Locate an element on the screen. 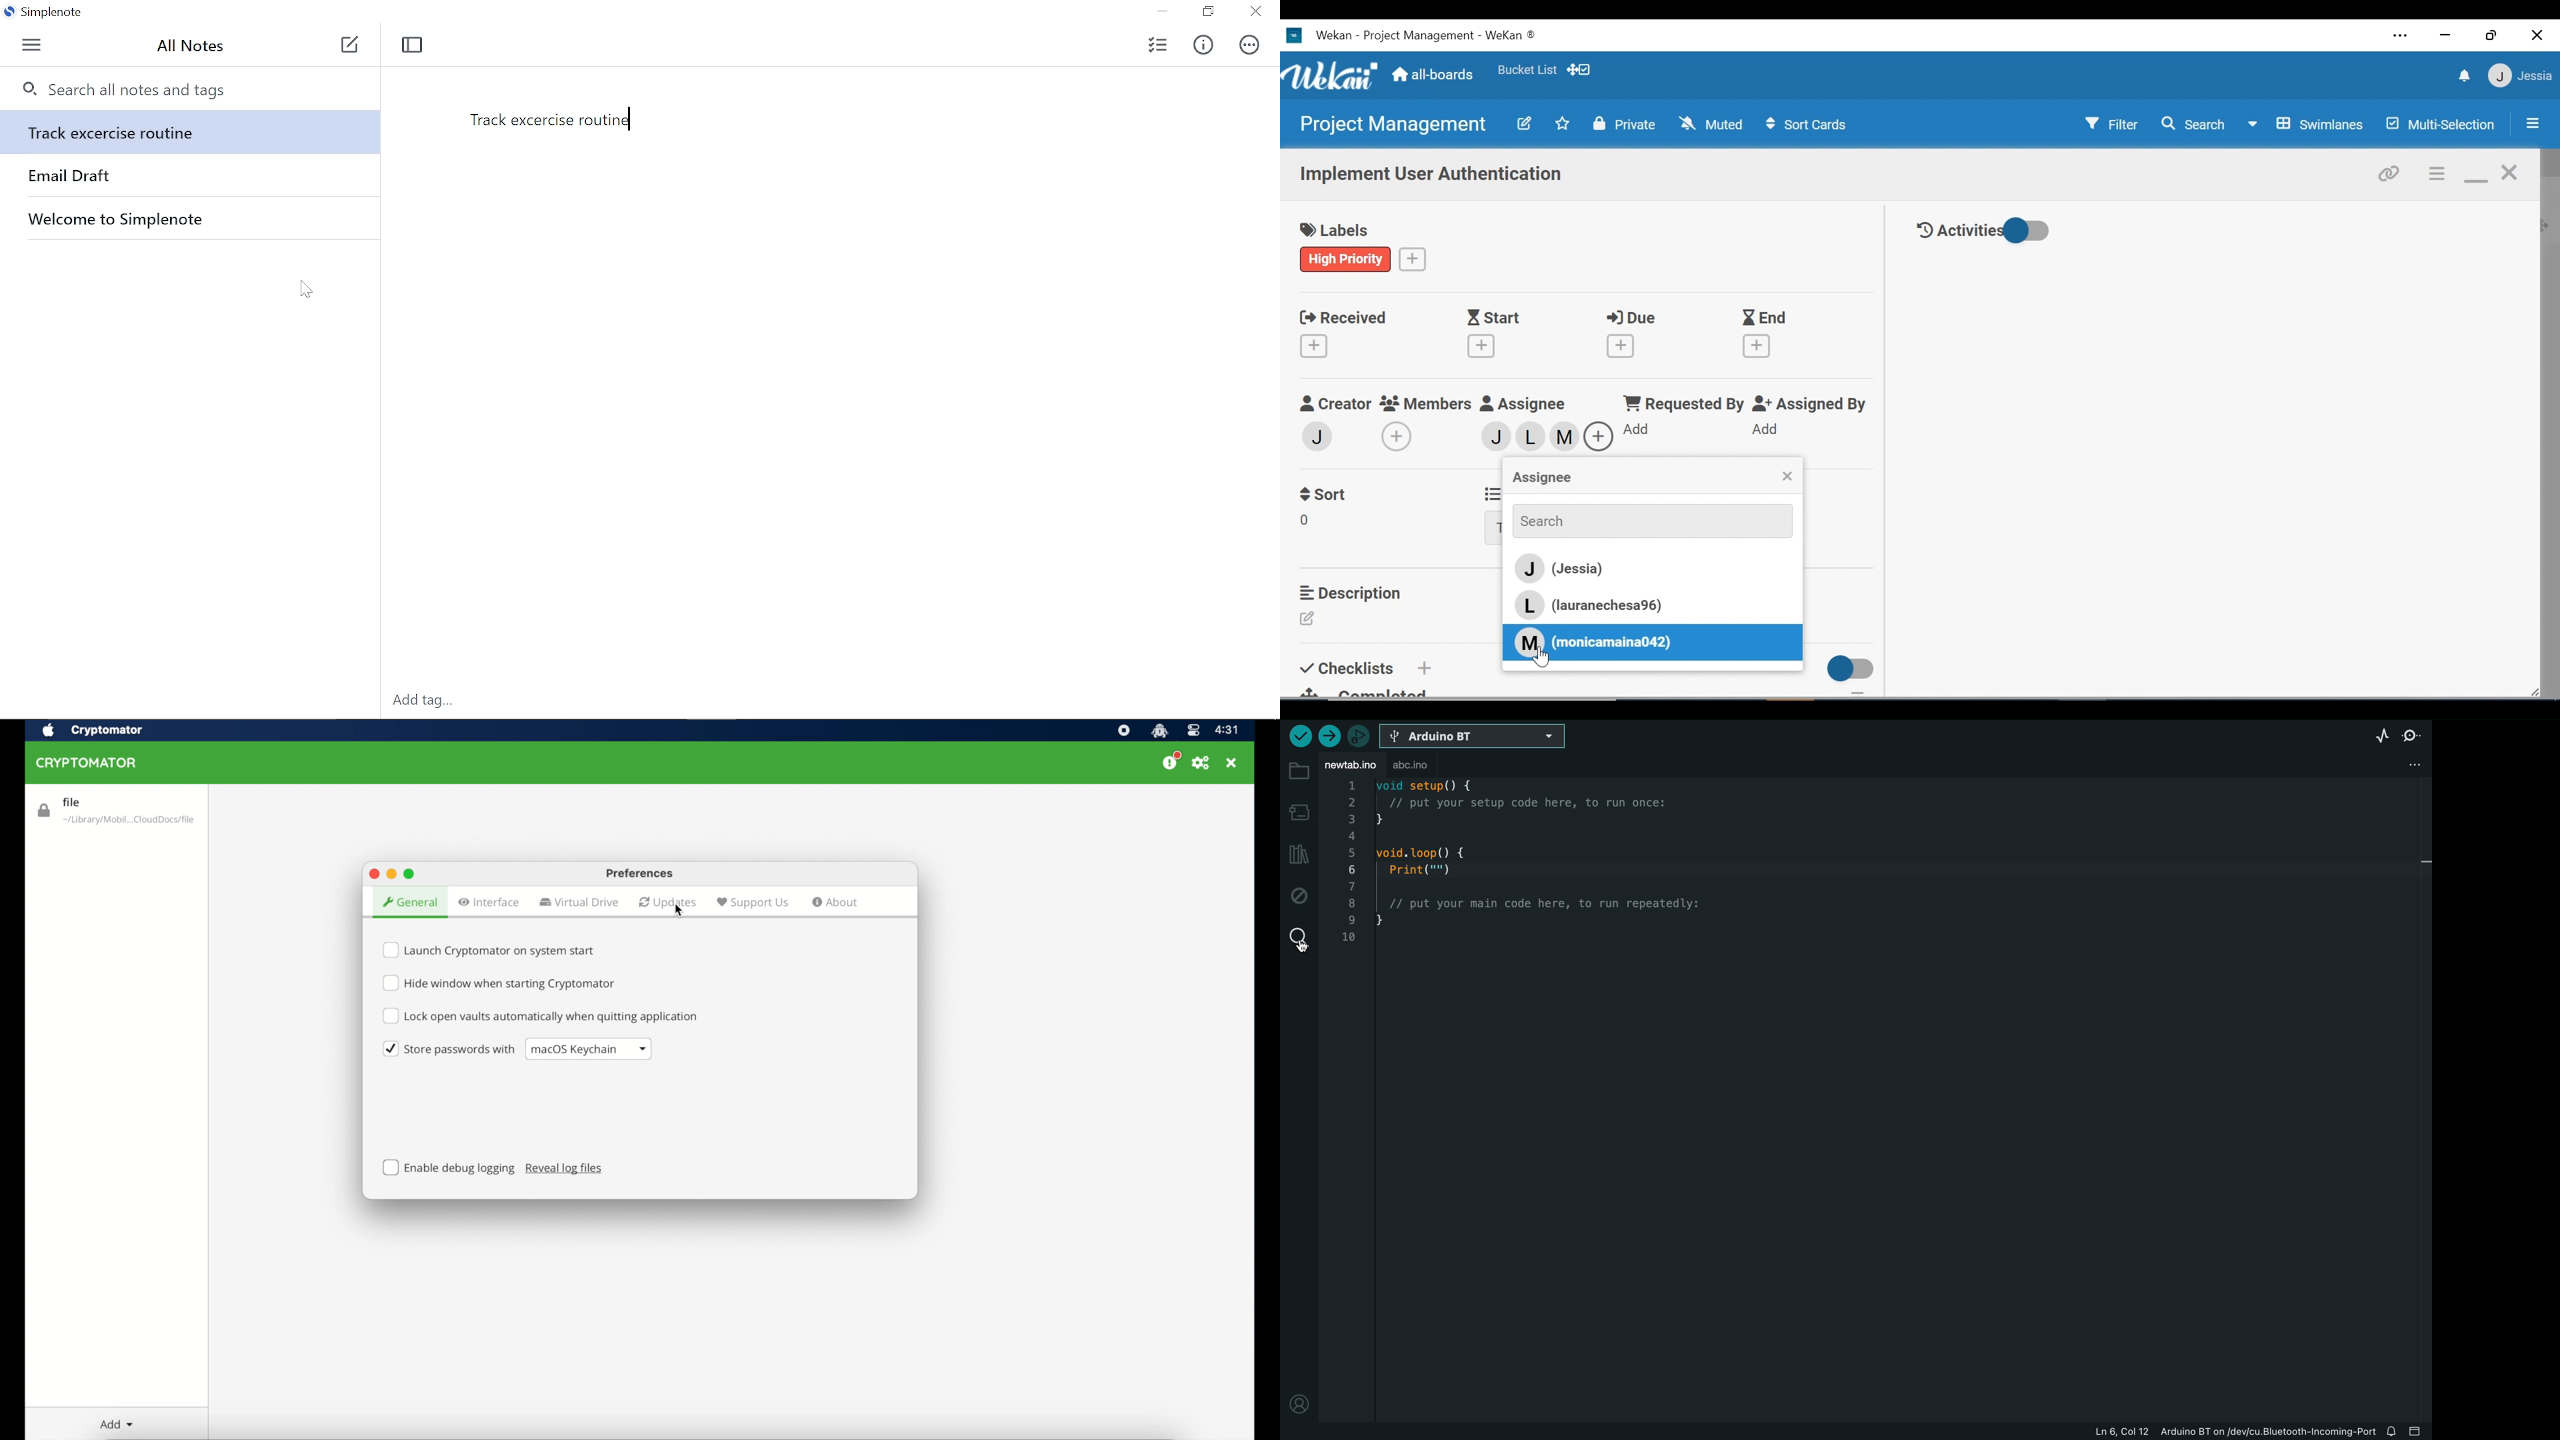 The height and width of the screenshot is (1456, 2576). toggle focus mode is located at coordinates (414, 44).